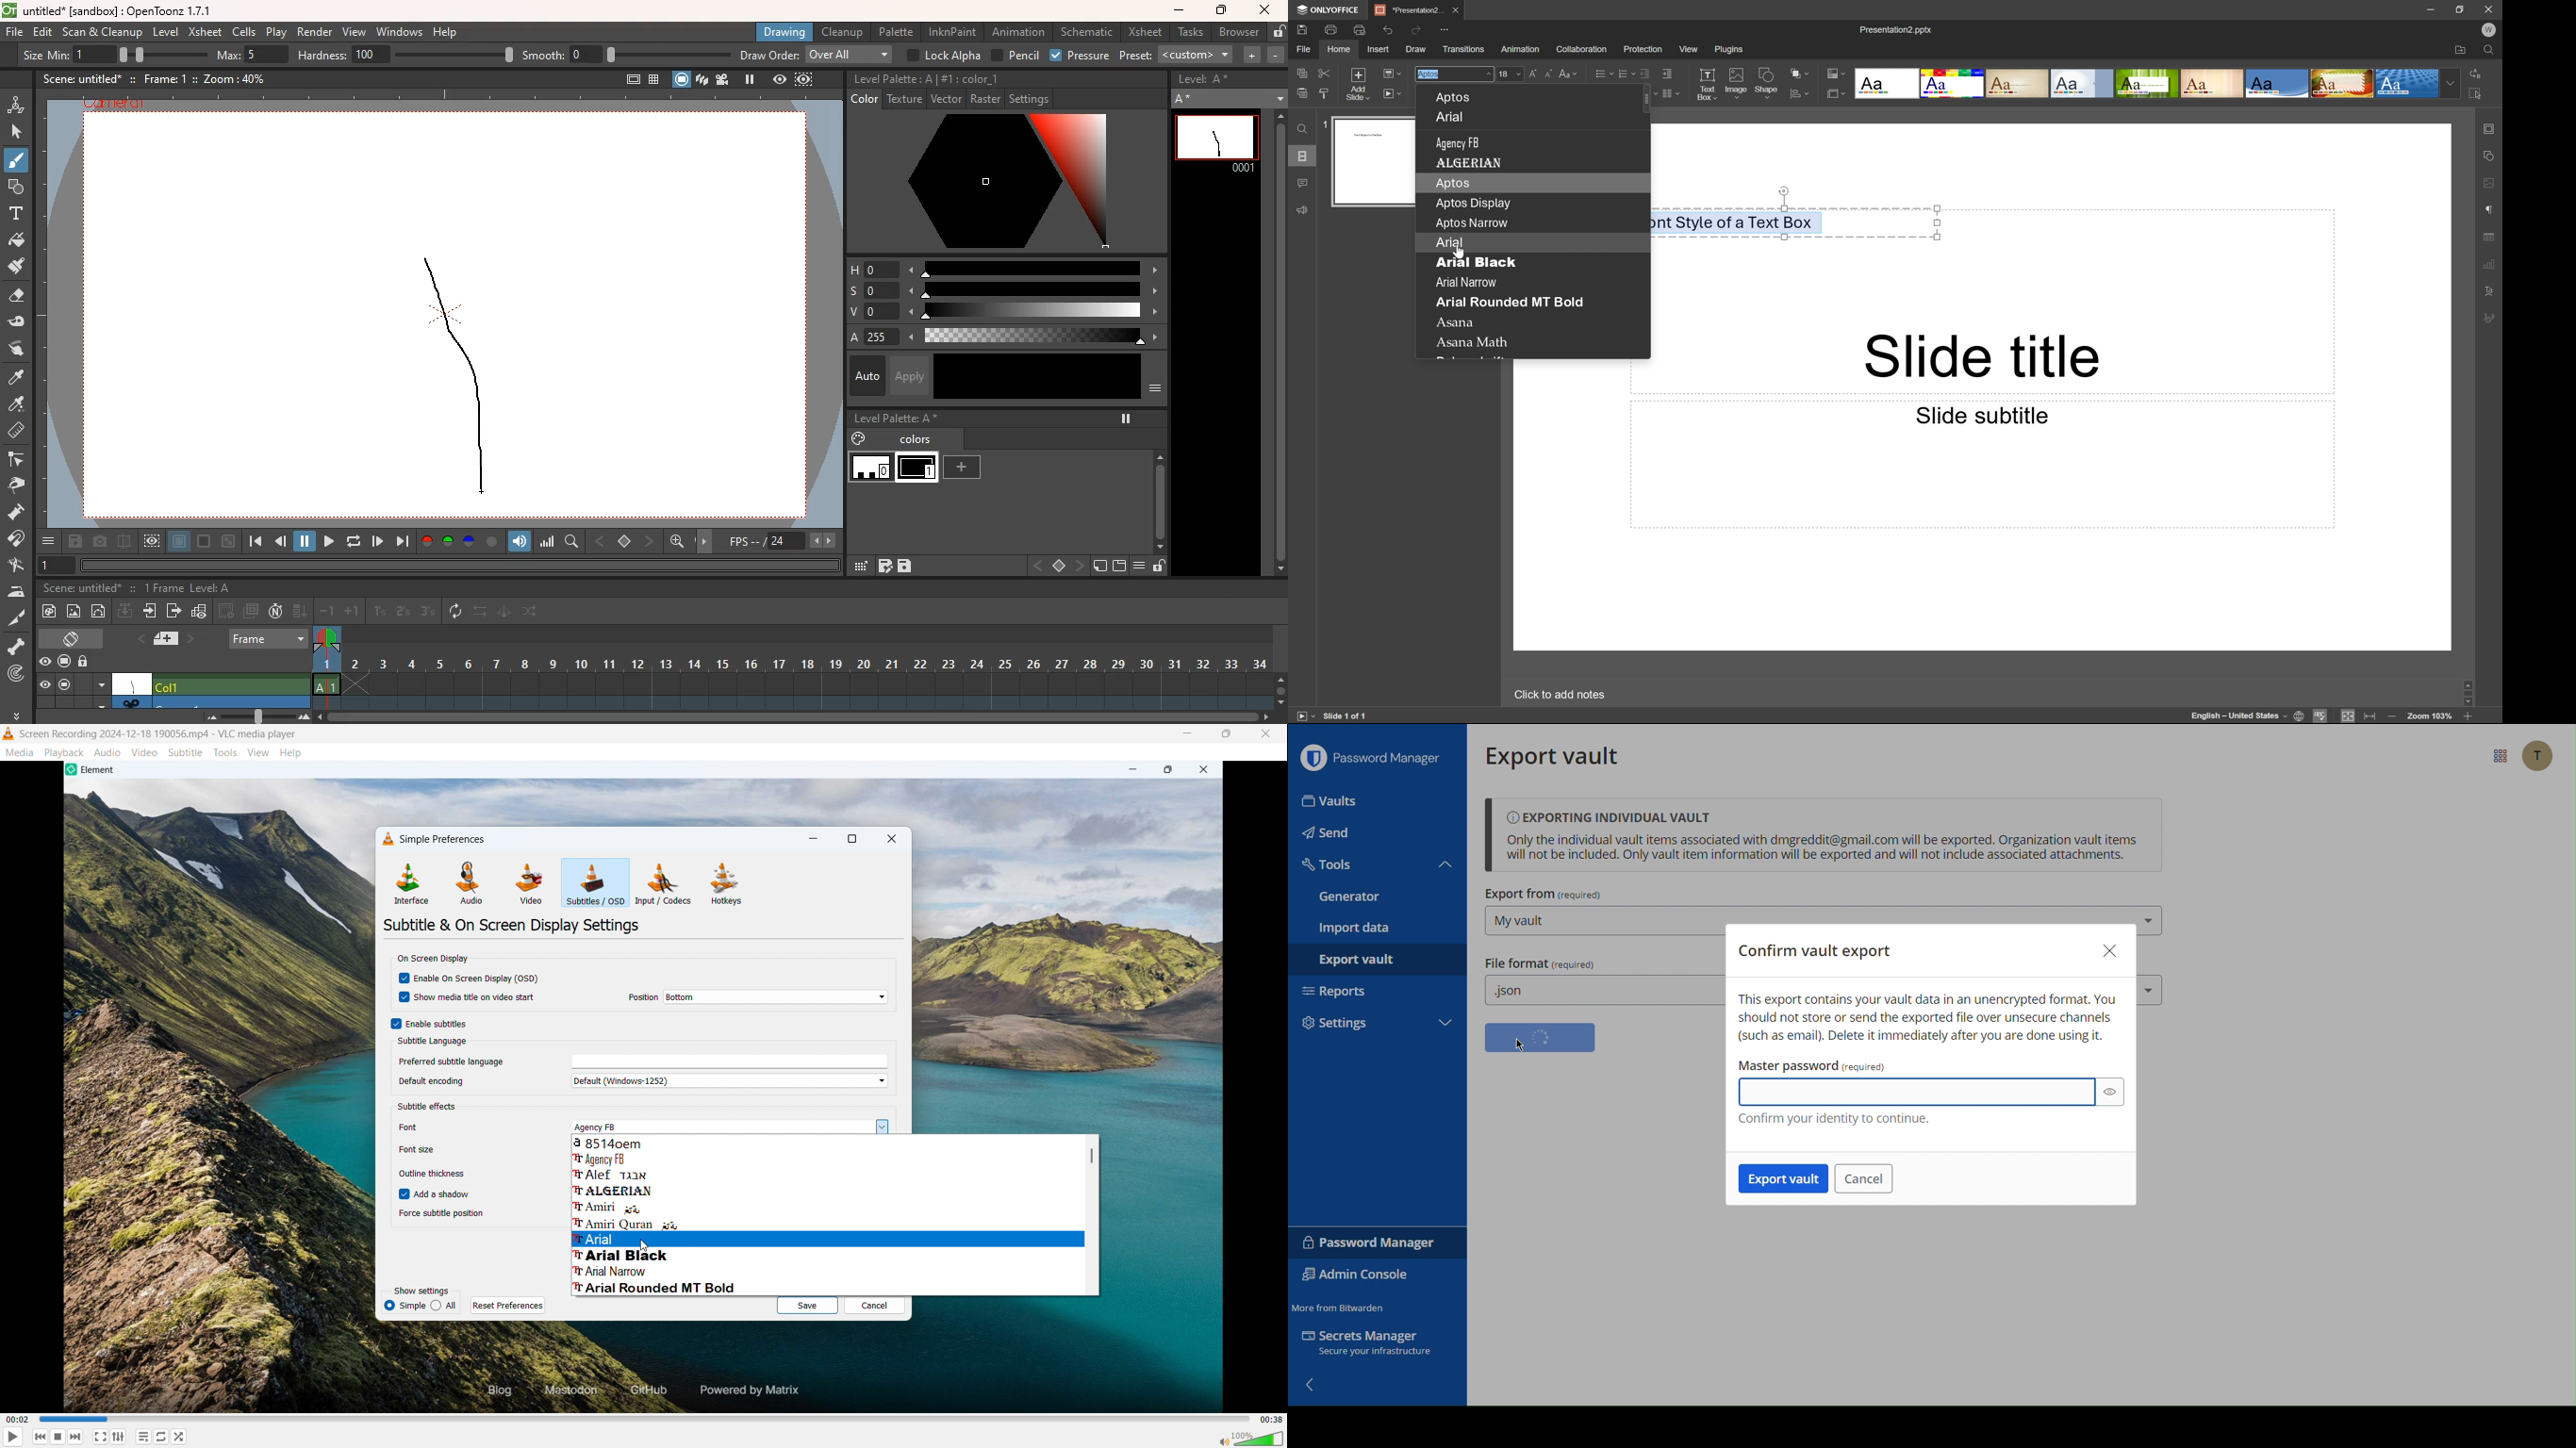 This screenshot has height=1456, width=2576. What do you see at coordinates (1276, 55) in the screenshot?
I see `minus` at bounding box center [1276, 55].